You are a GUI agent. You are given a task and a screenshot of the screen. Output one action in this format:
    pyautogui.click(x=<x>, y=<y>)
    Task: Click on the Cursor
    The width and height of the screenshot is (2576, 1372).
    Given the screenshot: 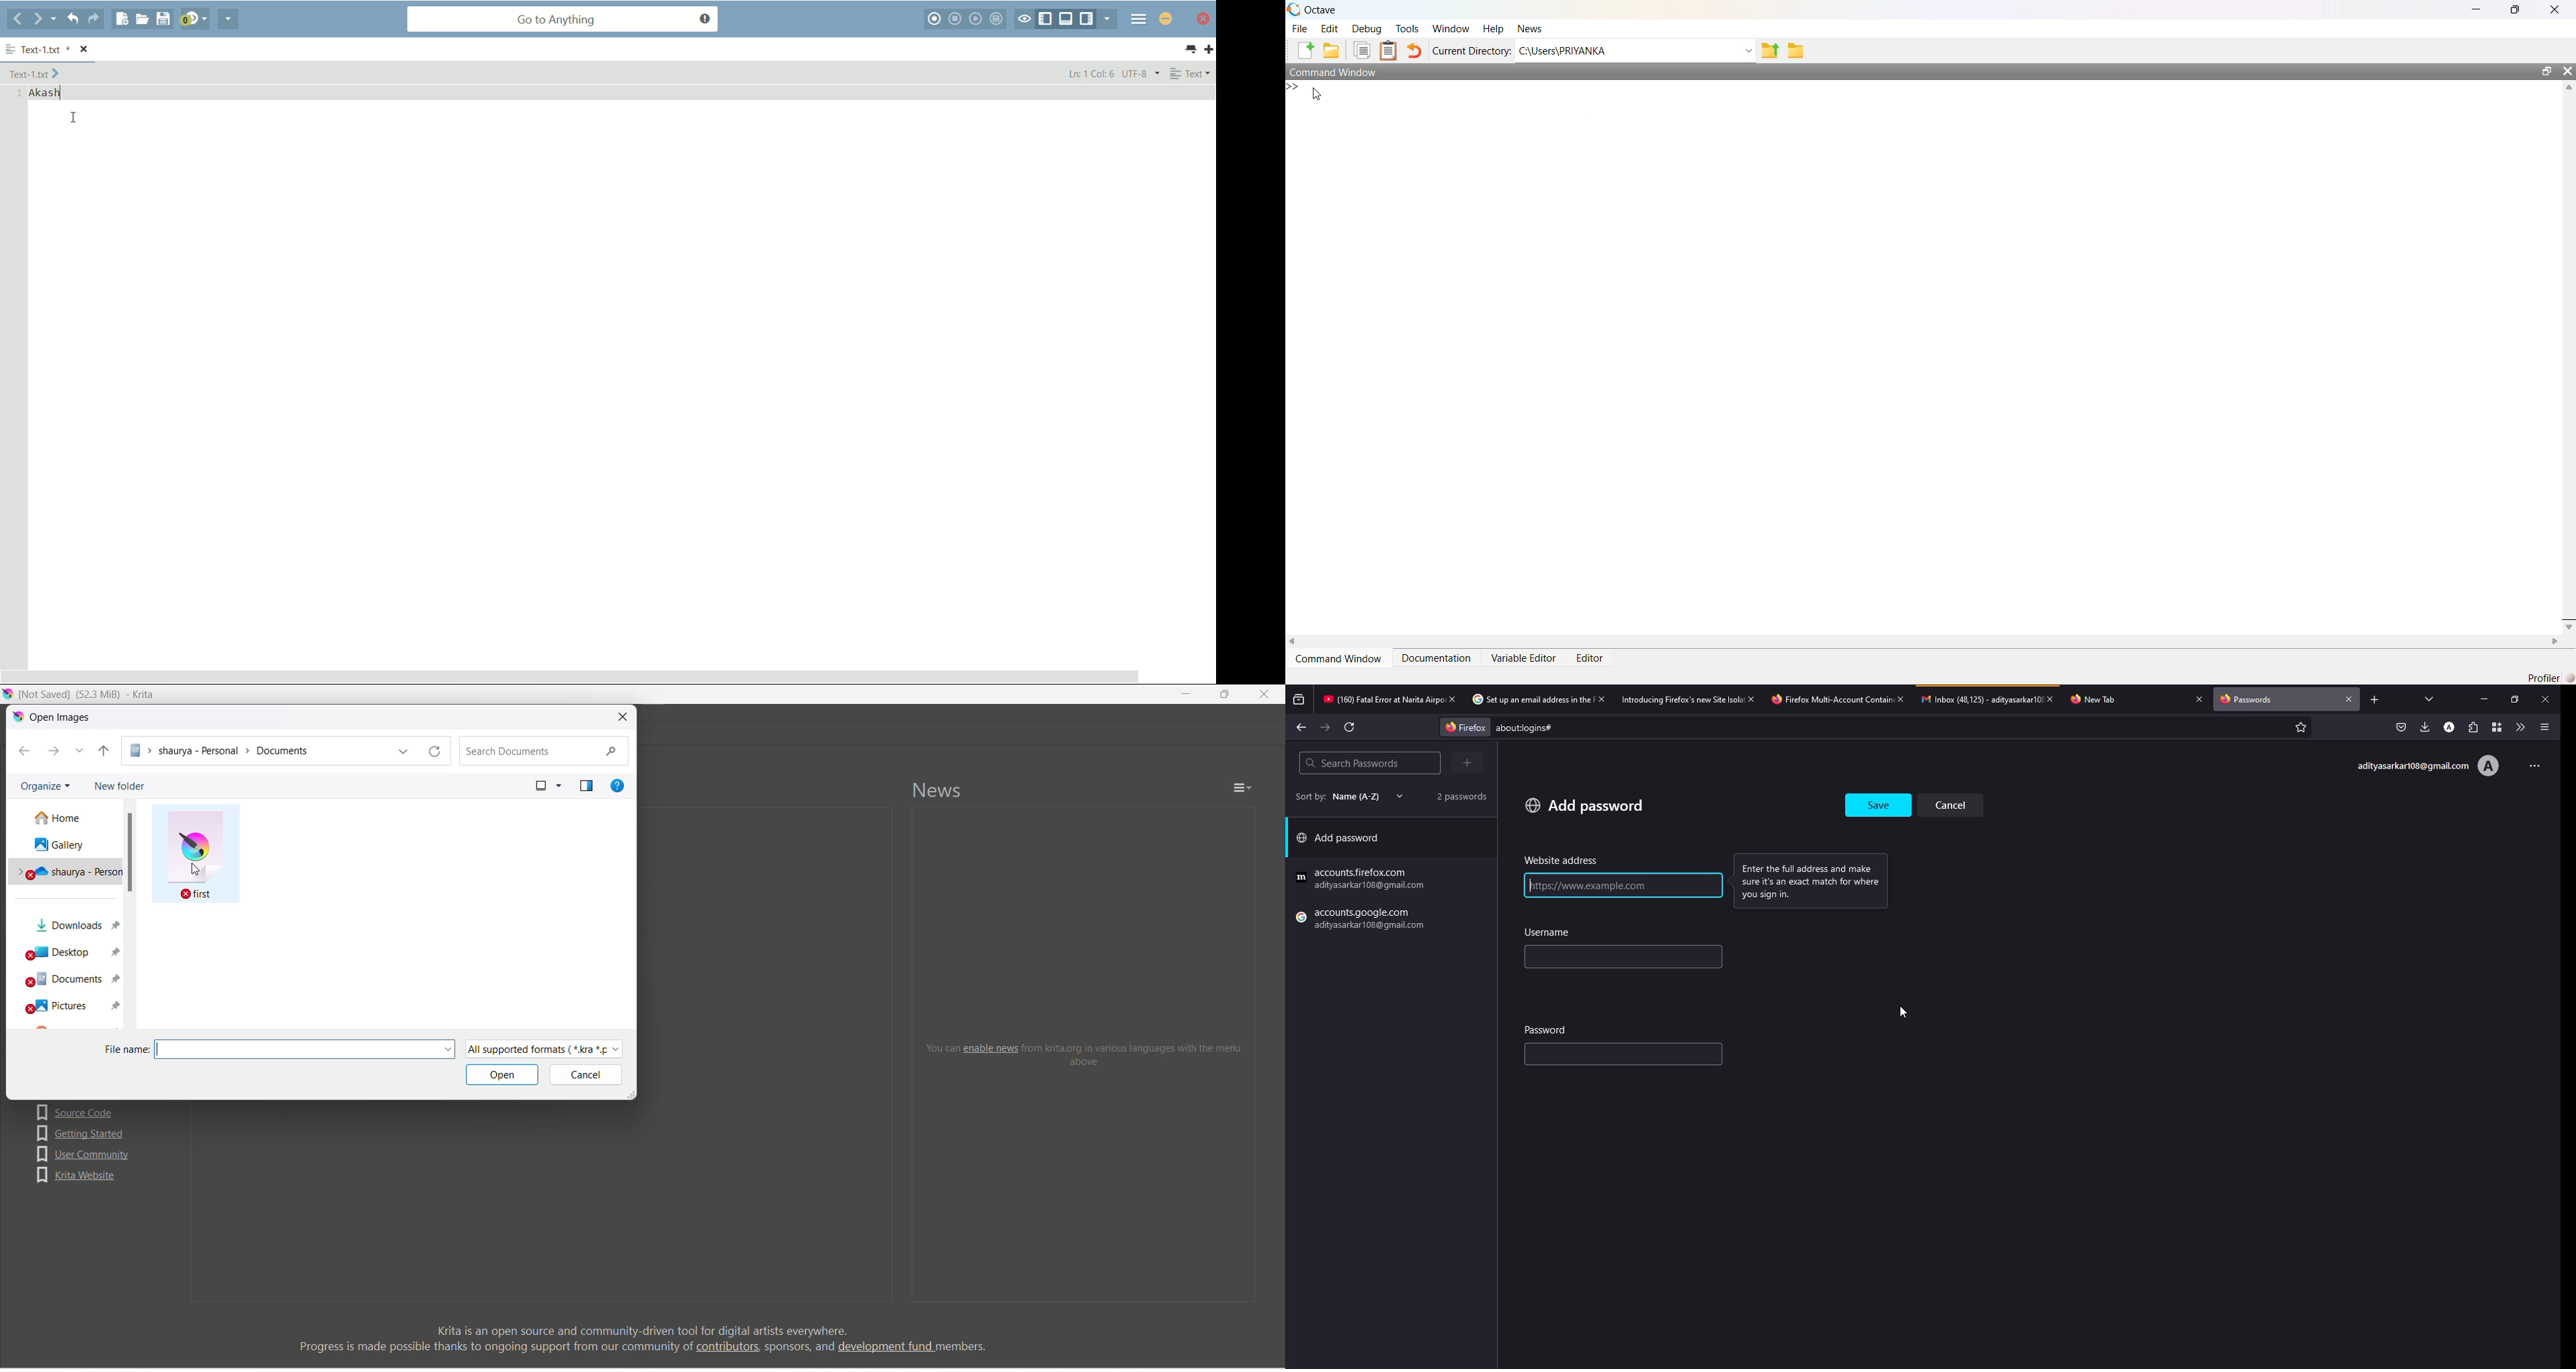 What is the action you would take?
    pyautogui.click(x=195, y=869)
    